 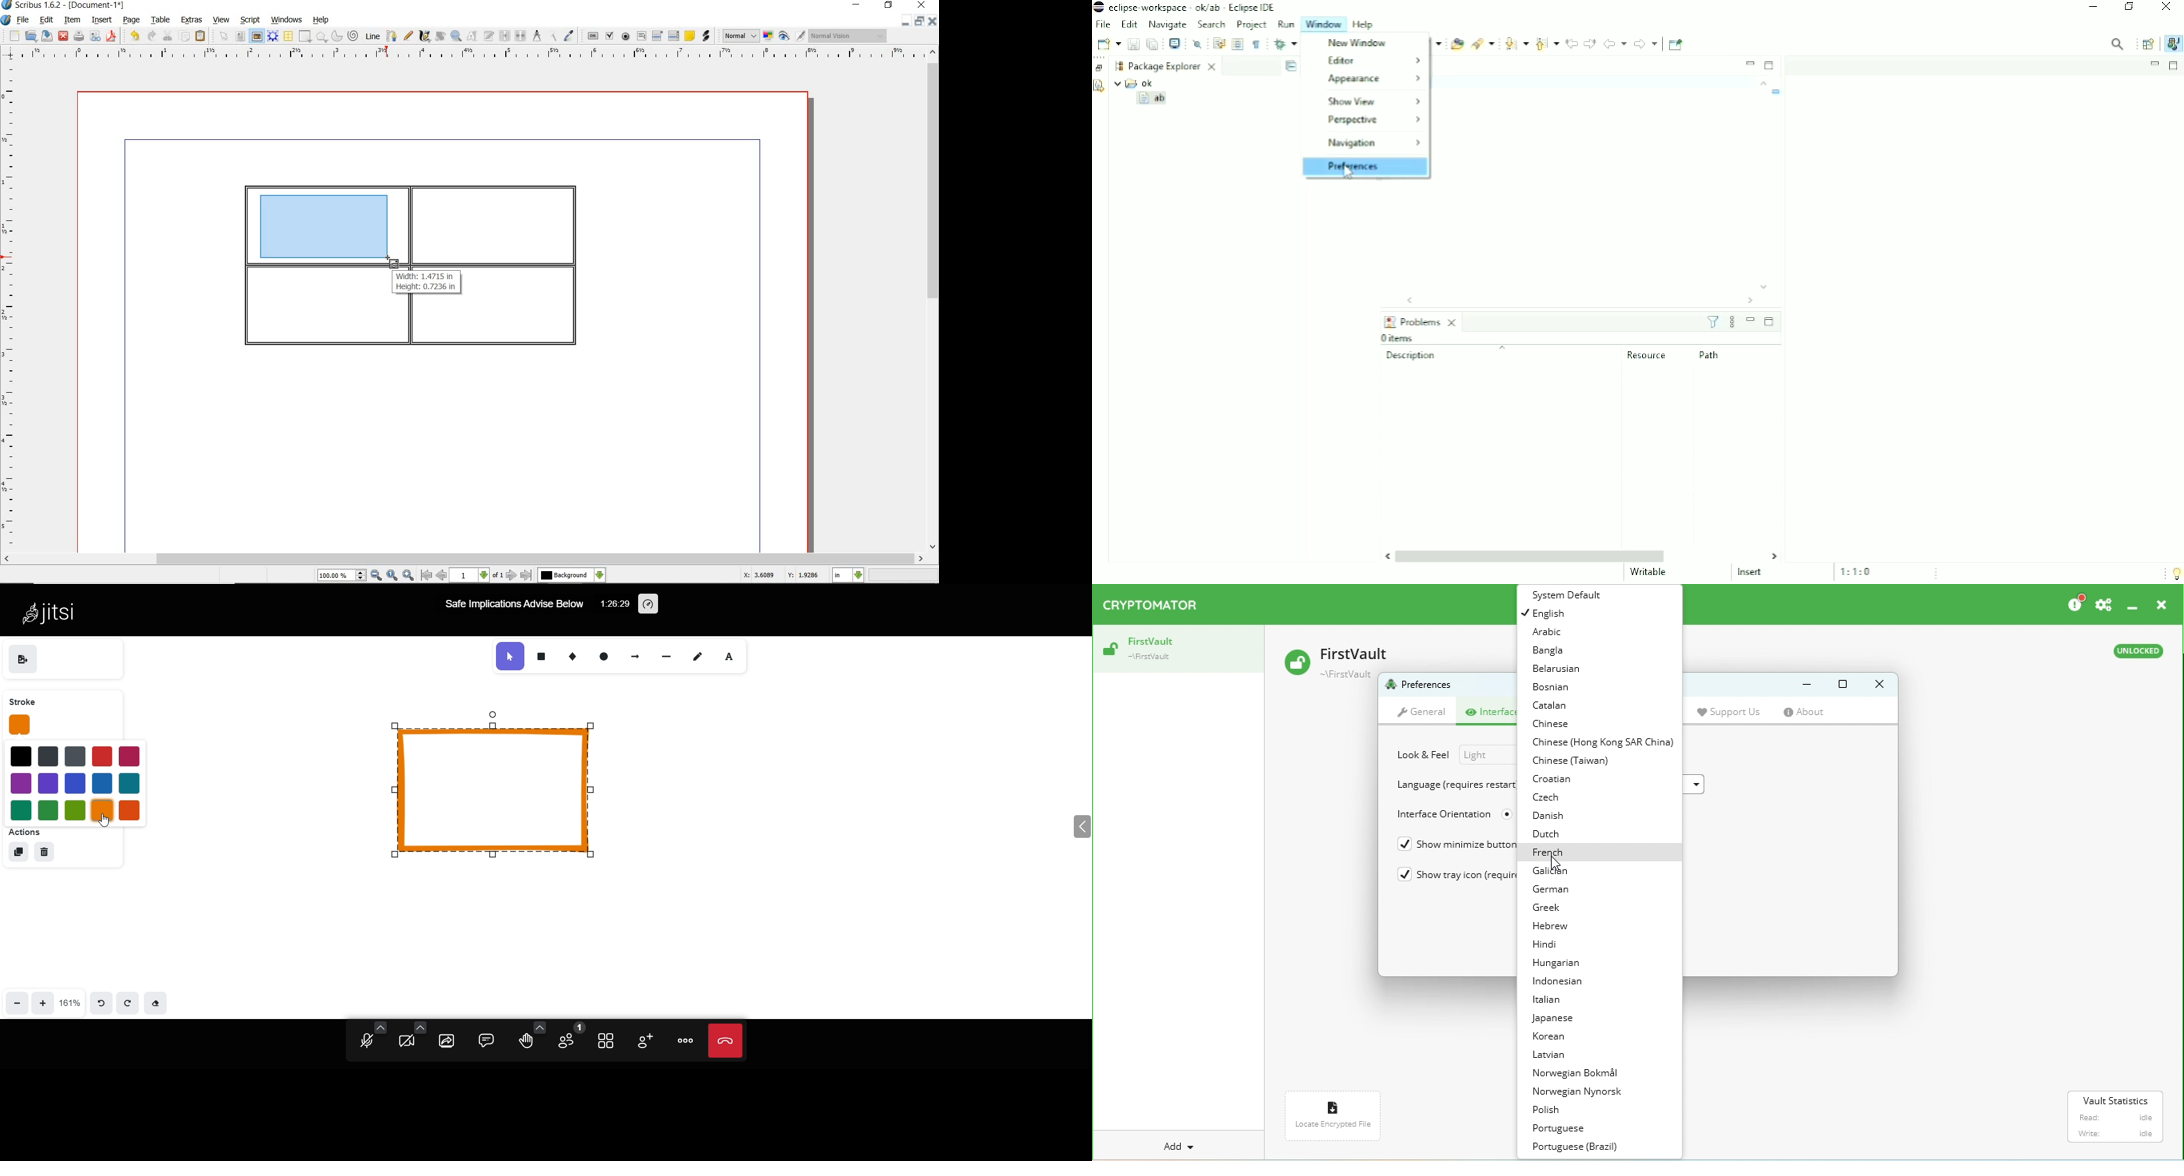 What do you see at coordinates (19, 754) in the screenshot?
I see `black` at bounding box center [19, 754].